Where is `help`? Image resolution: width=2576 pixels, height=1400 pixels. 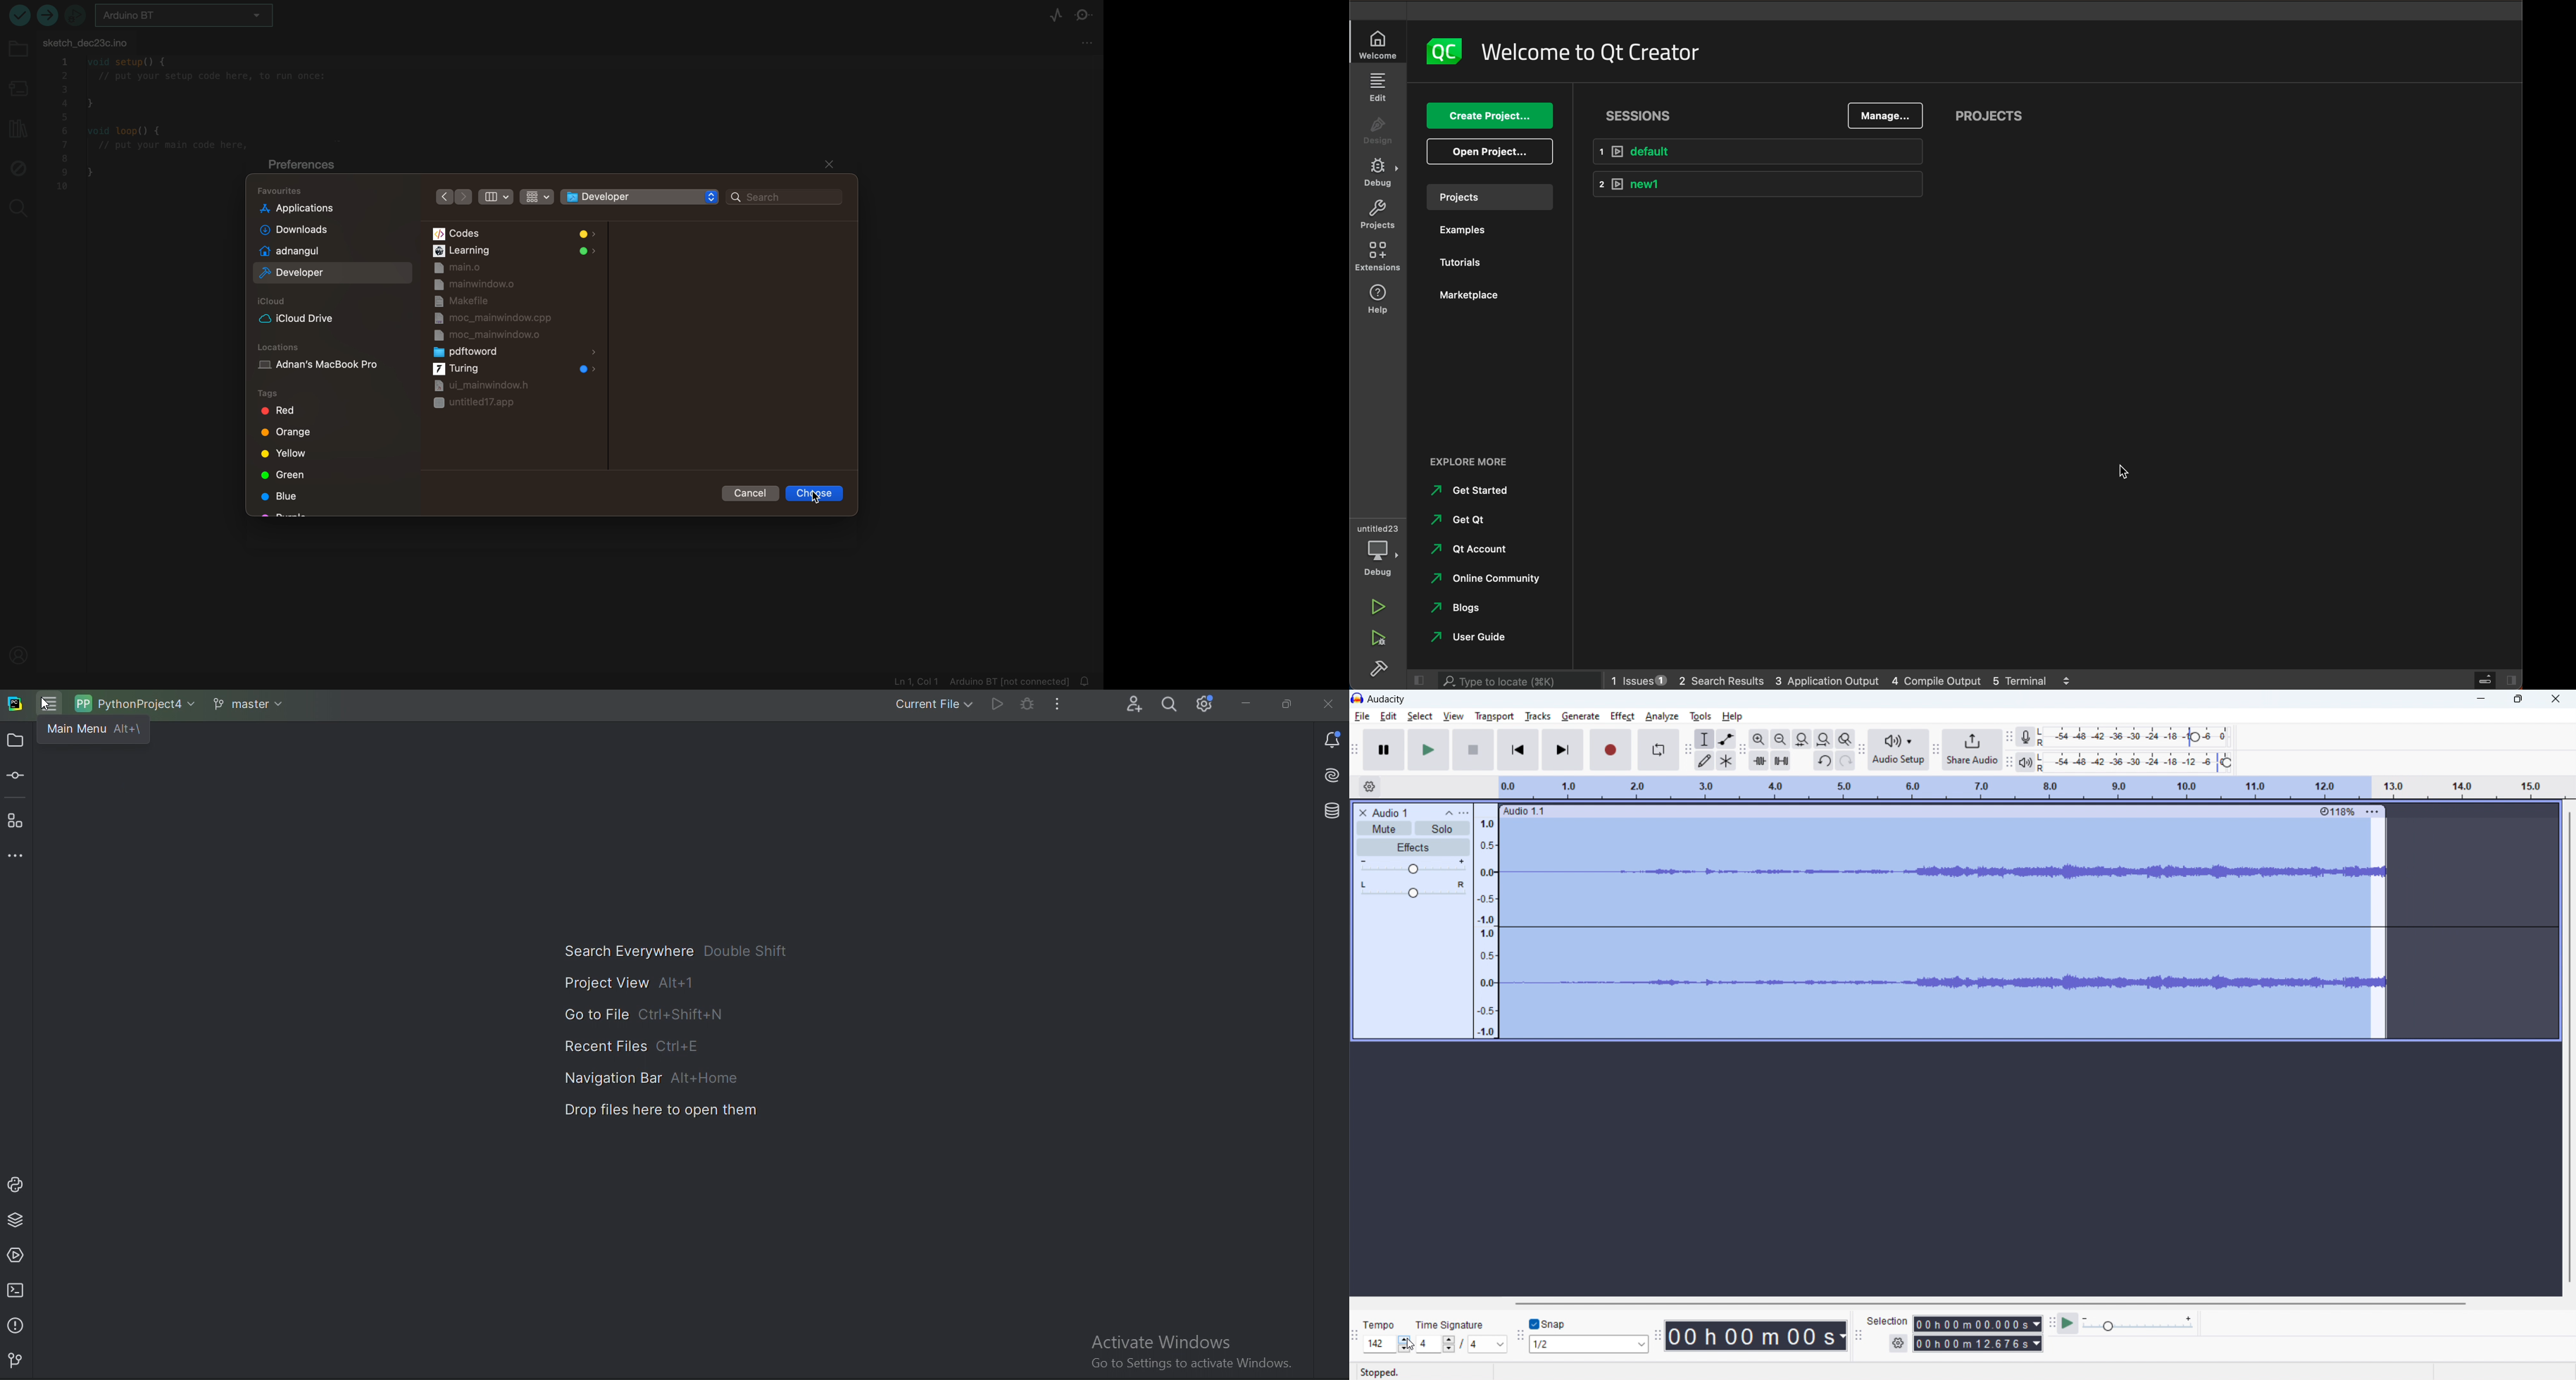
help is located at coordinates (1733, 716).